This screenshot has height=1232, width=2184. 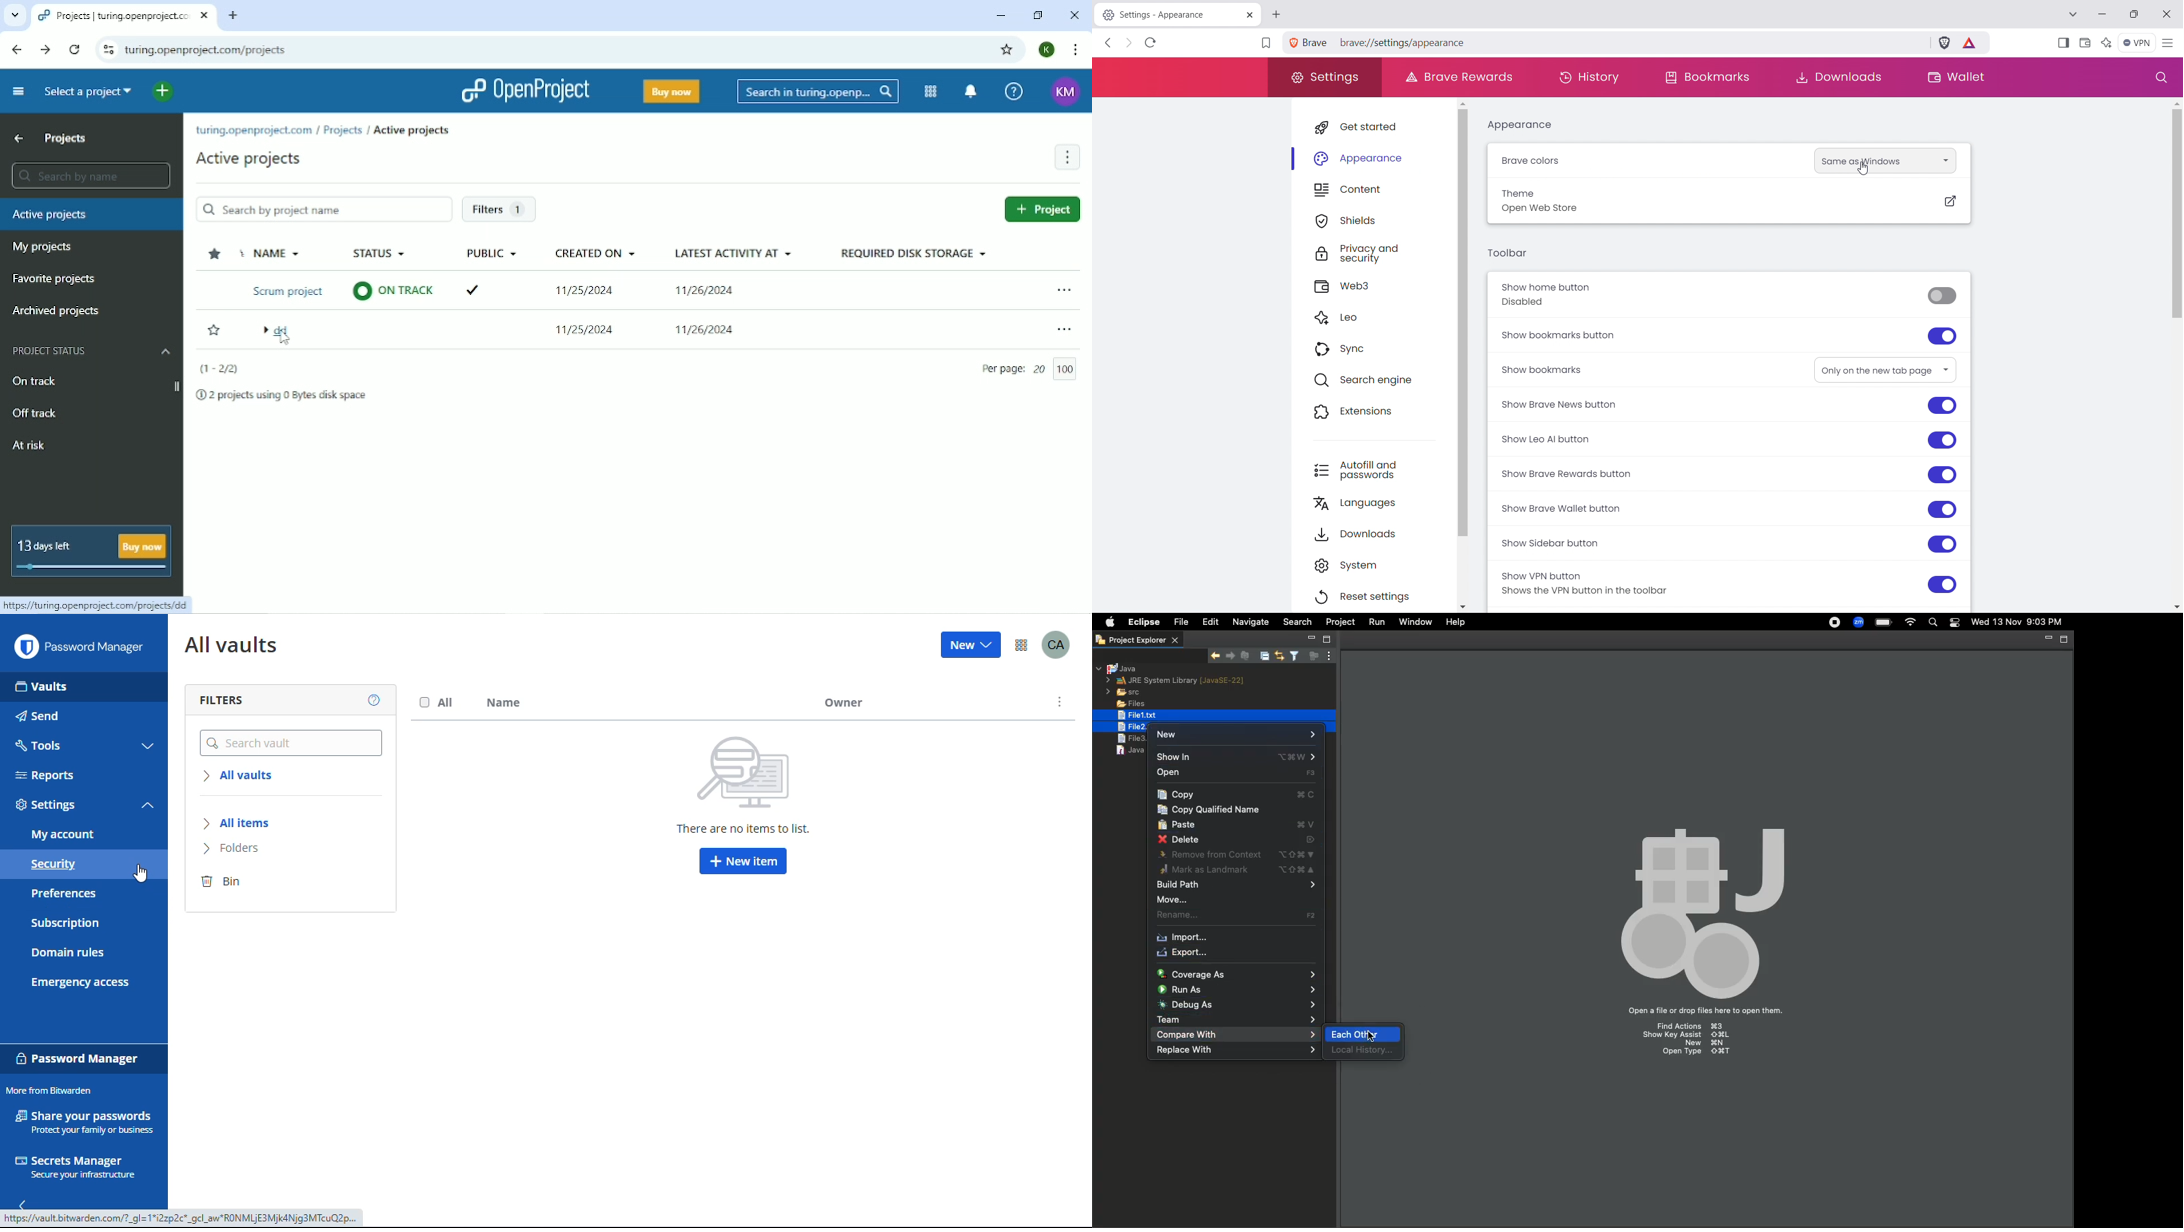 I want to click on close tab, so click(x=1250, y=16).